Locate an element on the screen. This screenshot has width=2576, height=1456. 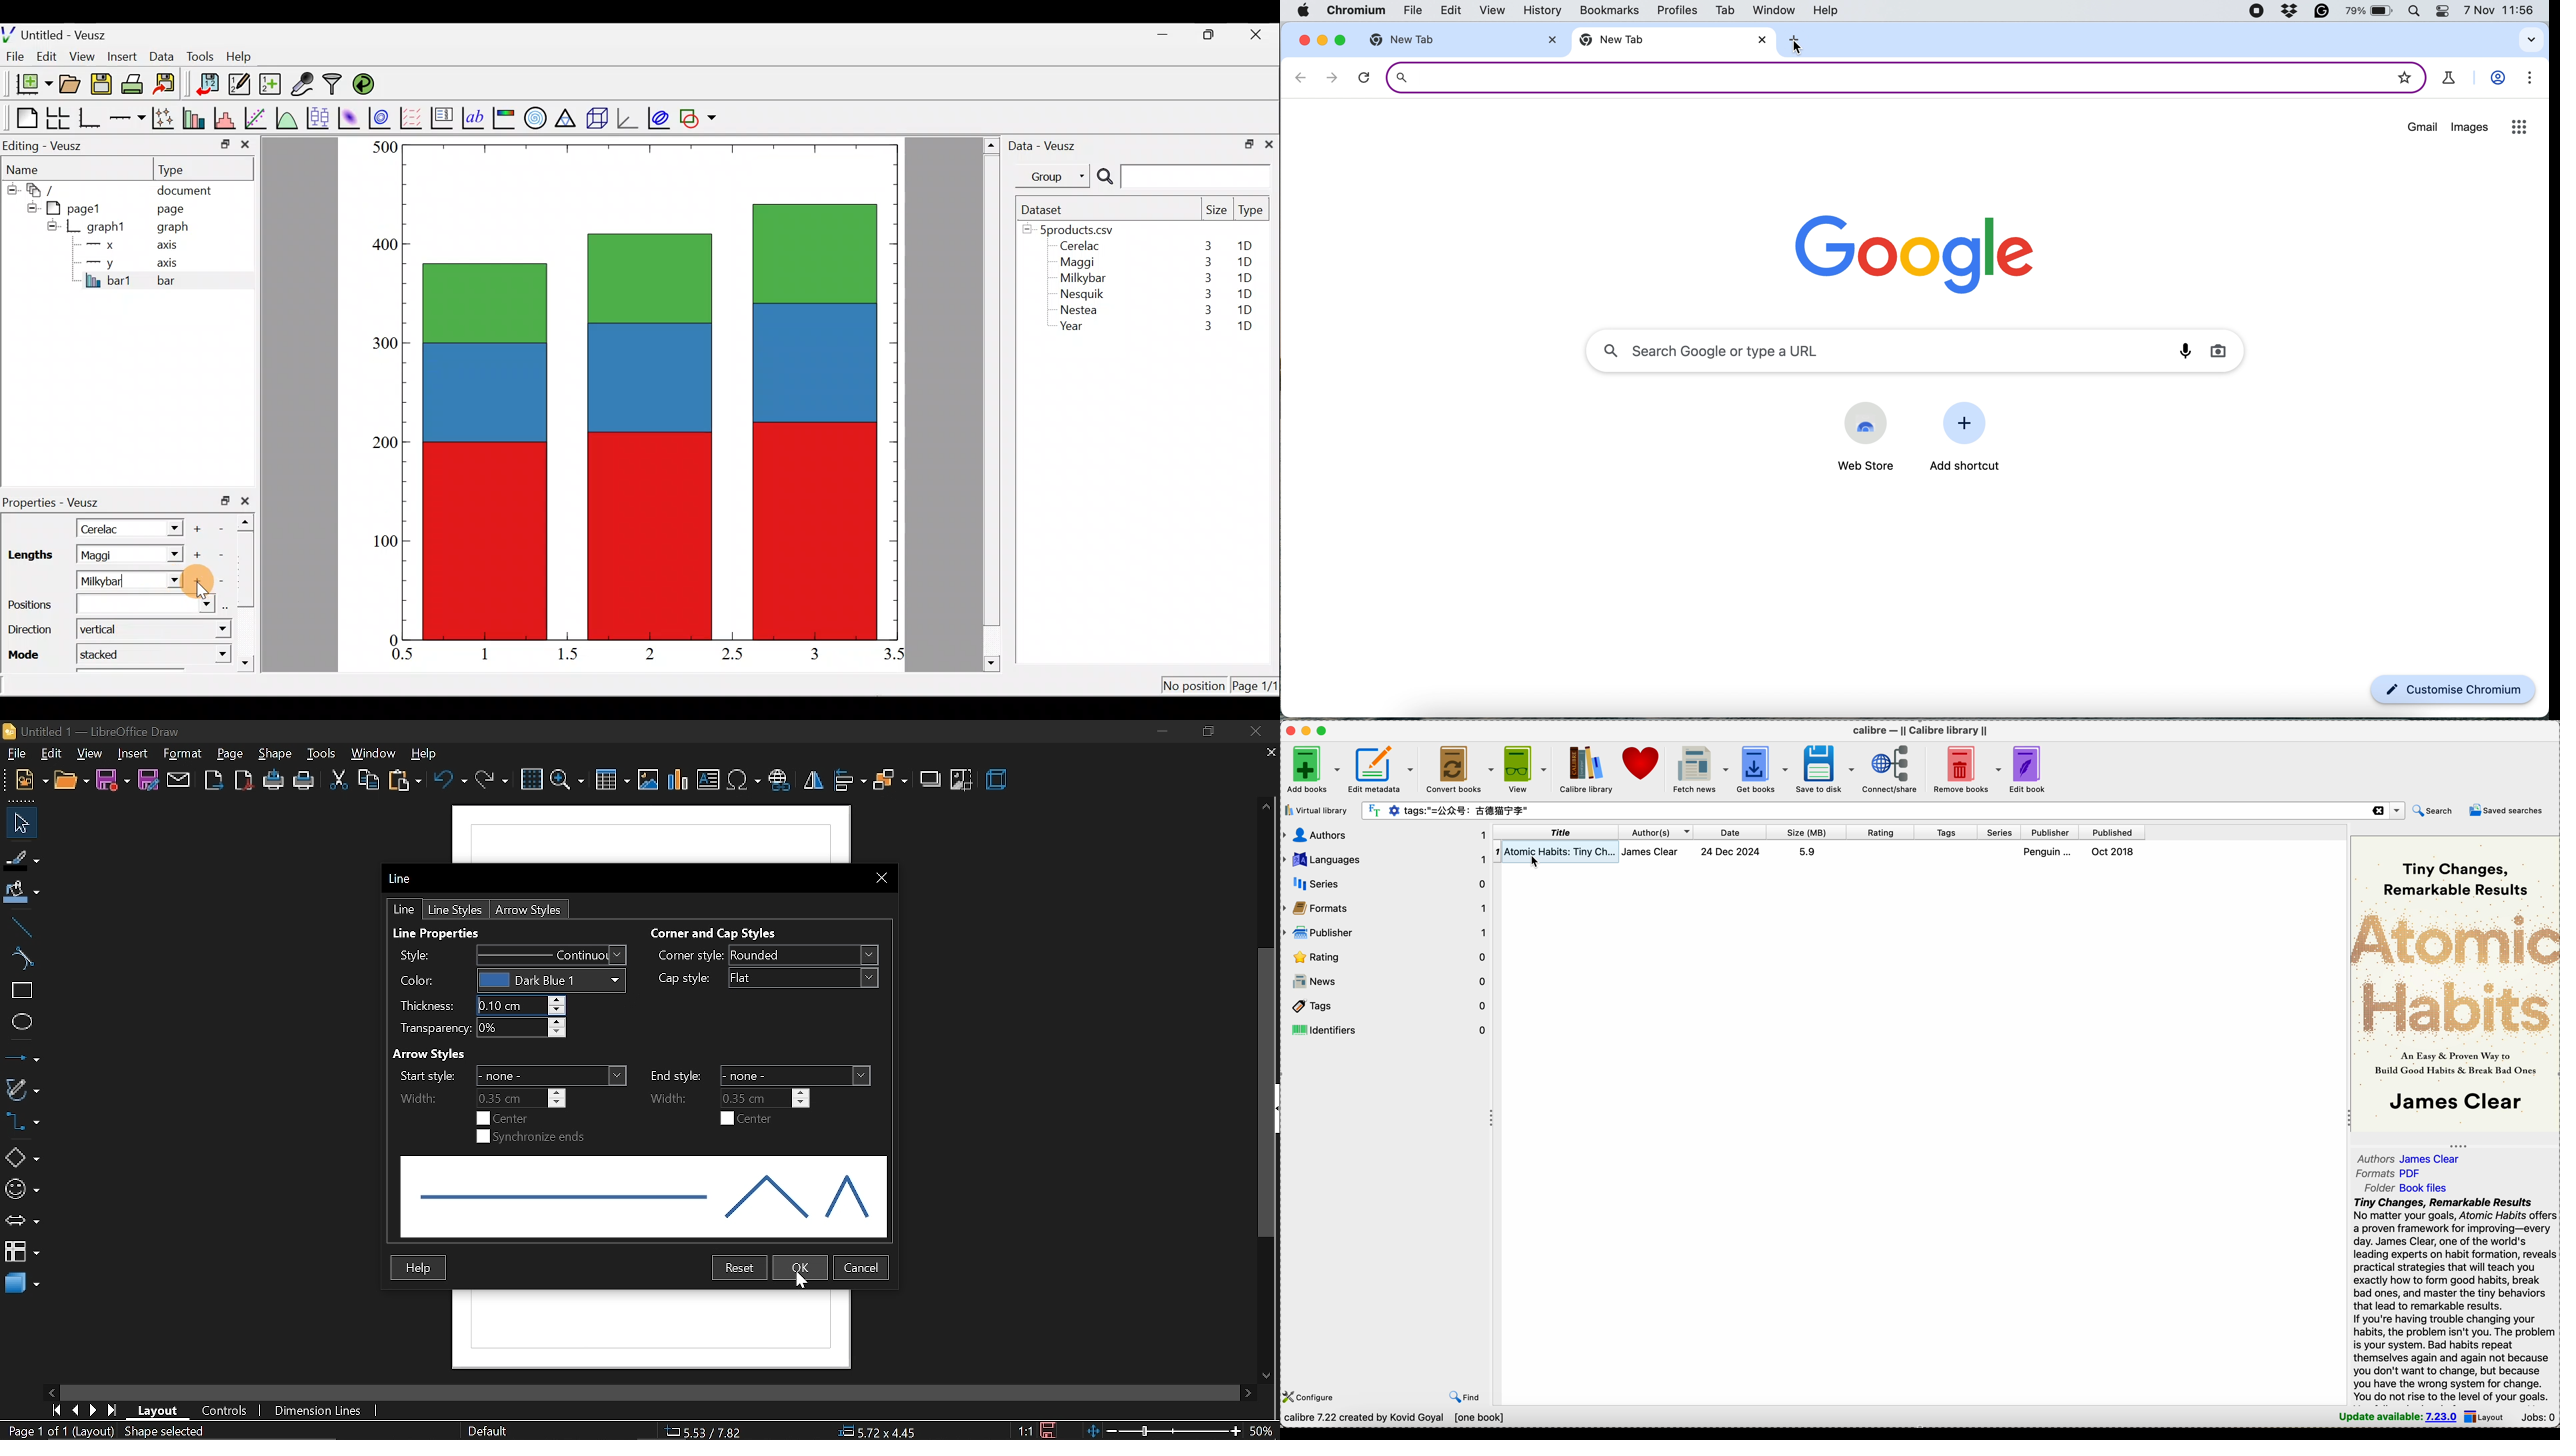
2 is located at coordinates (647, 653).